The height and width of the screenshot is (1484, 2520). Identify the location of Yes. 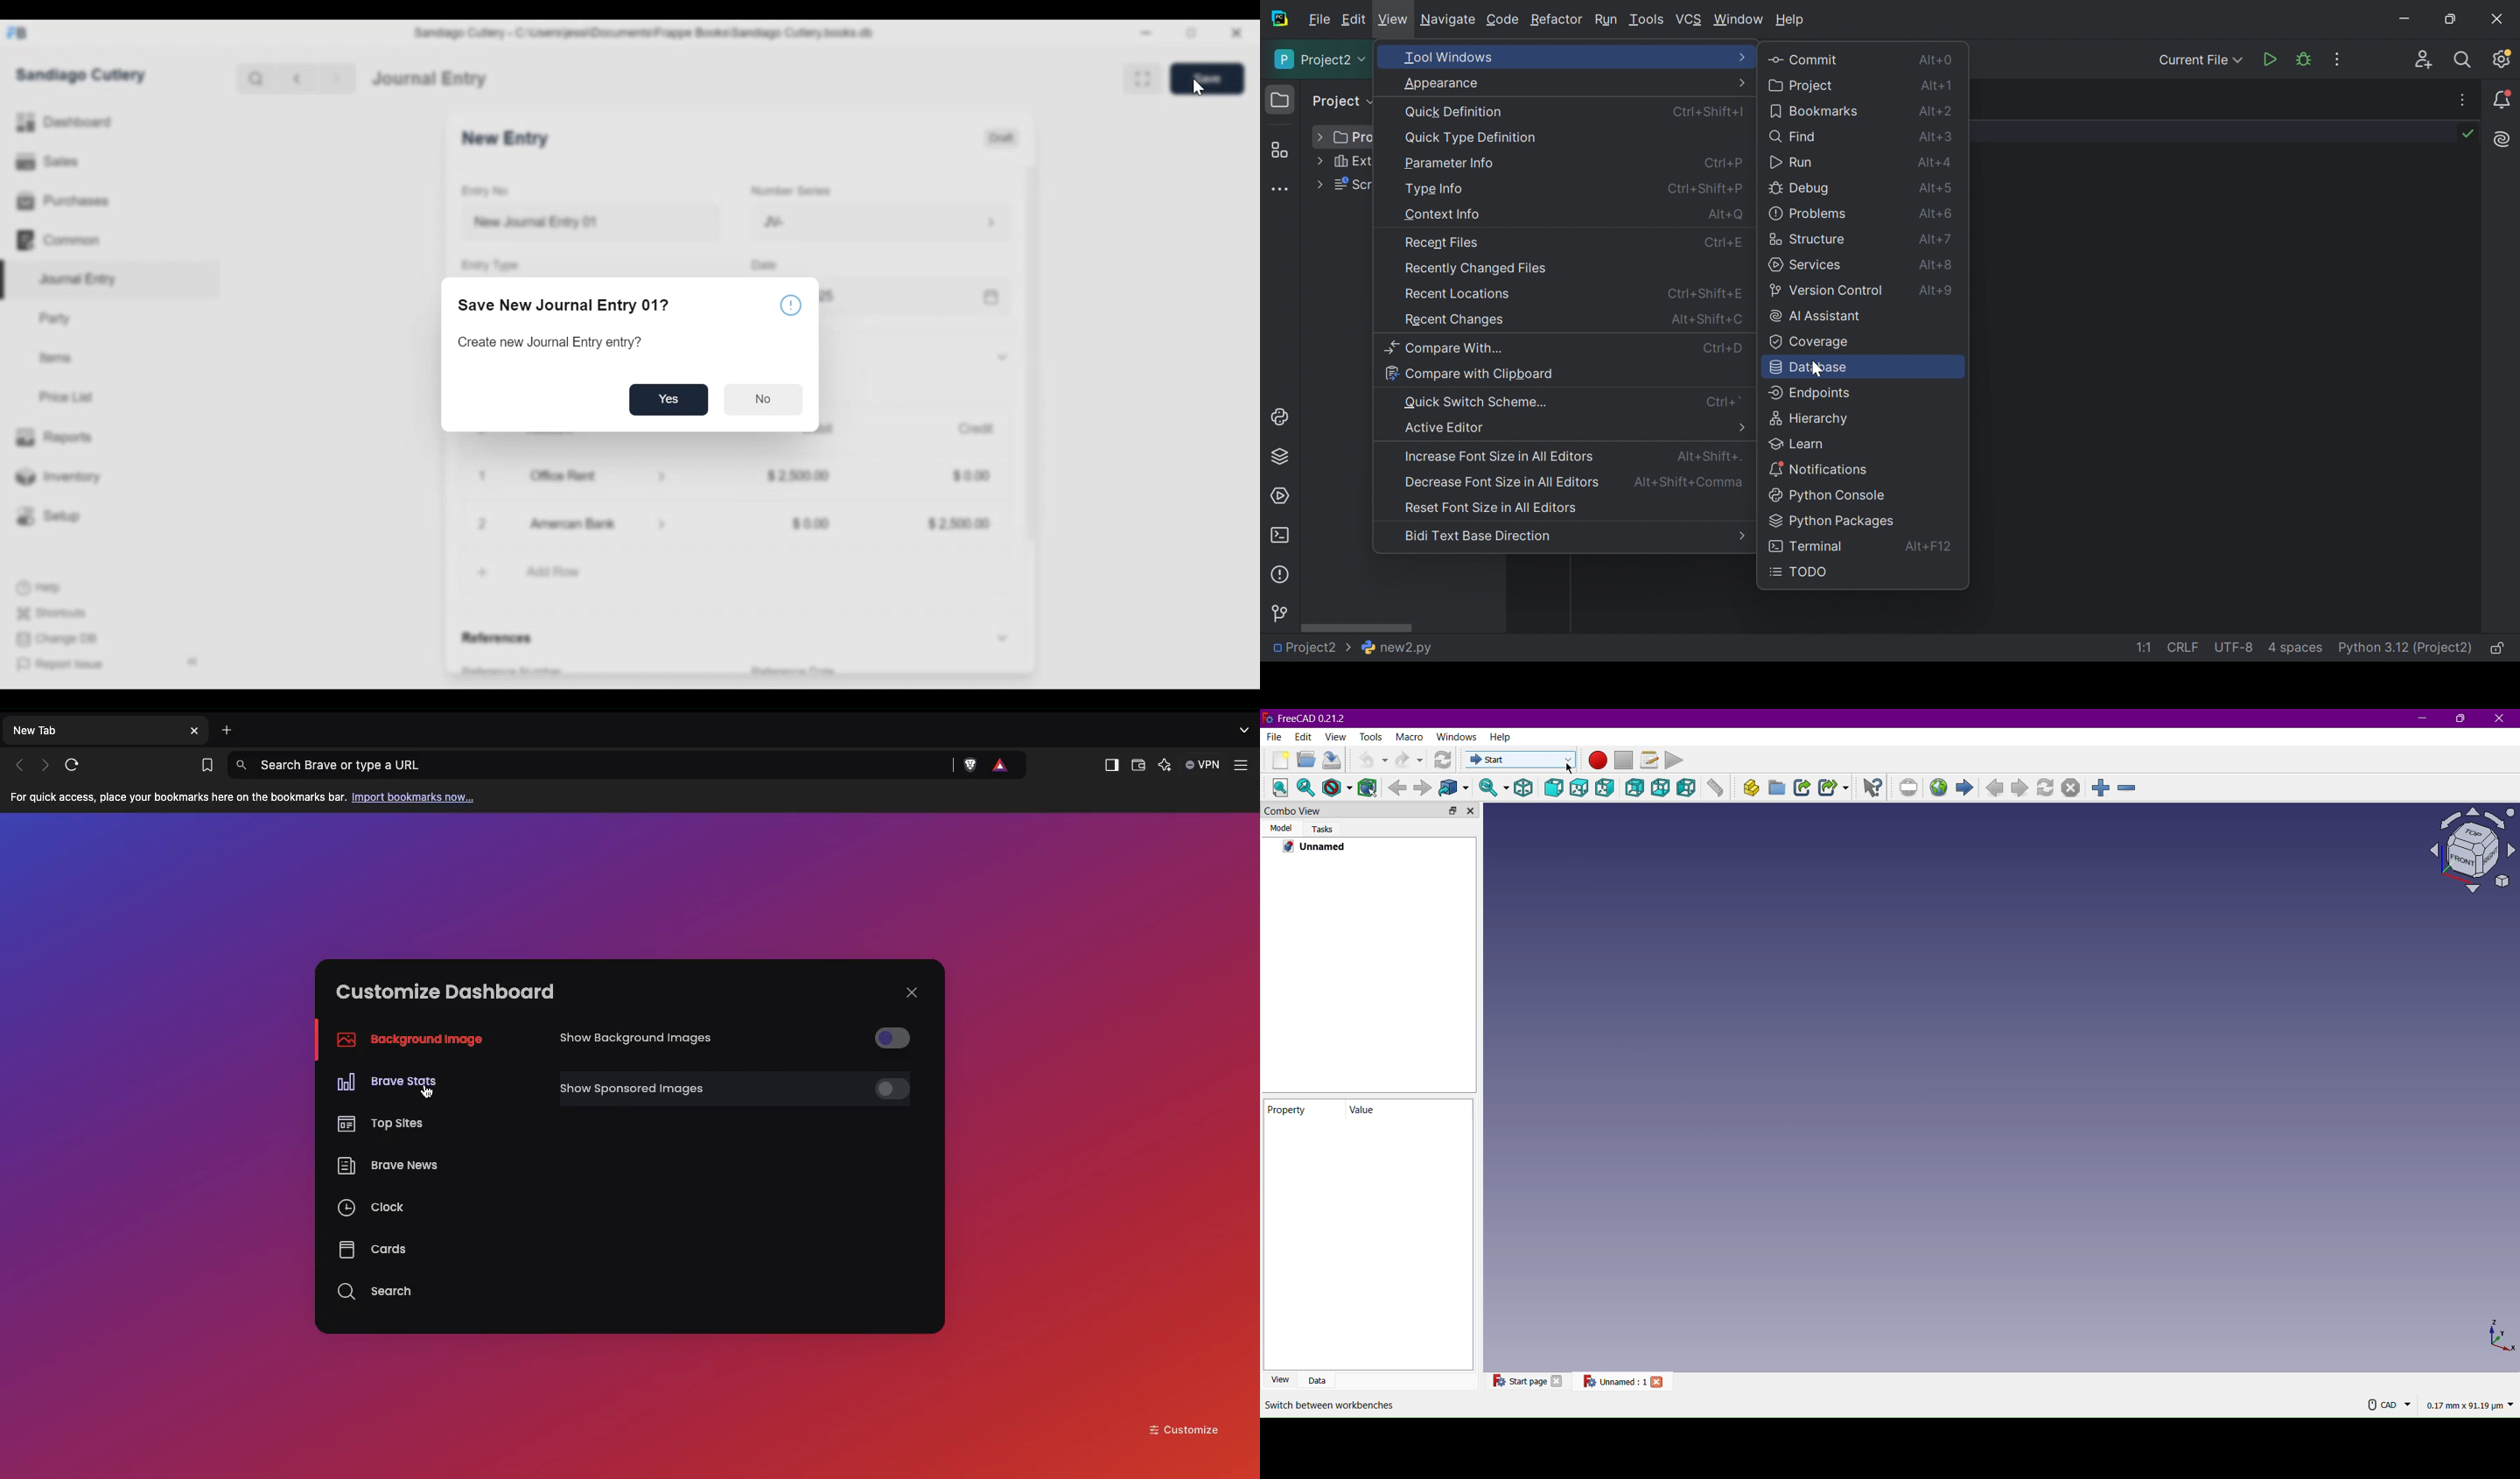
(668, 400).